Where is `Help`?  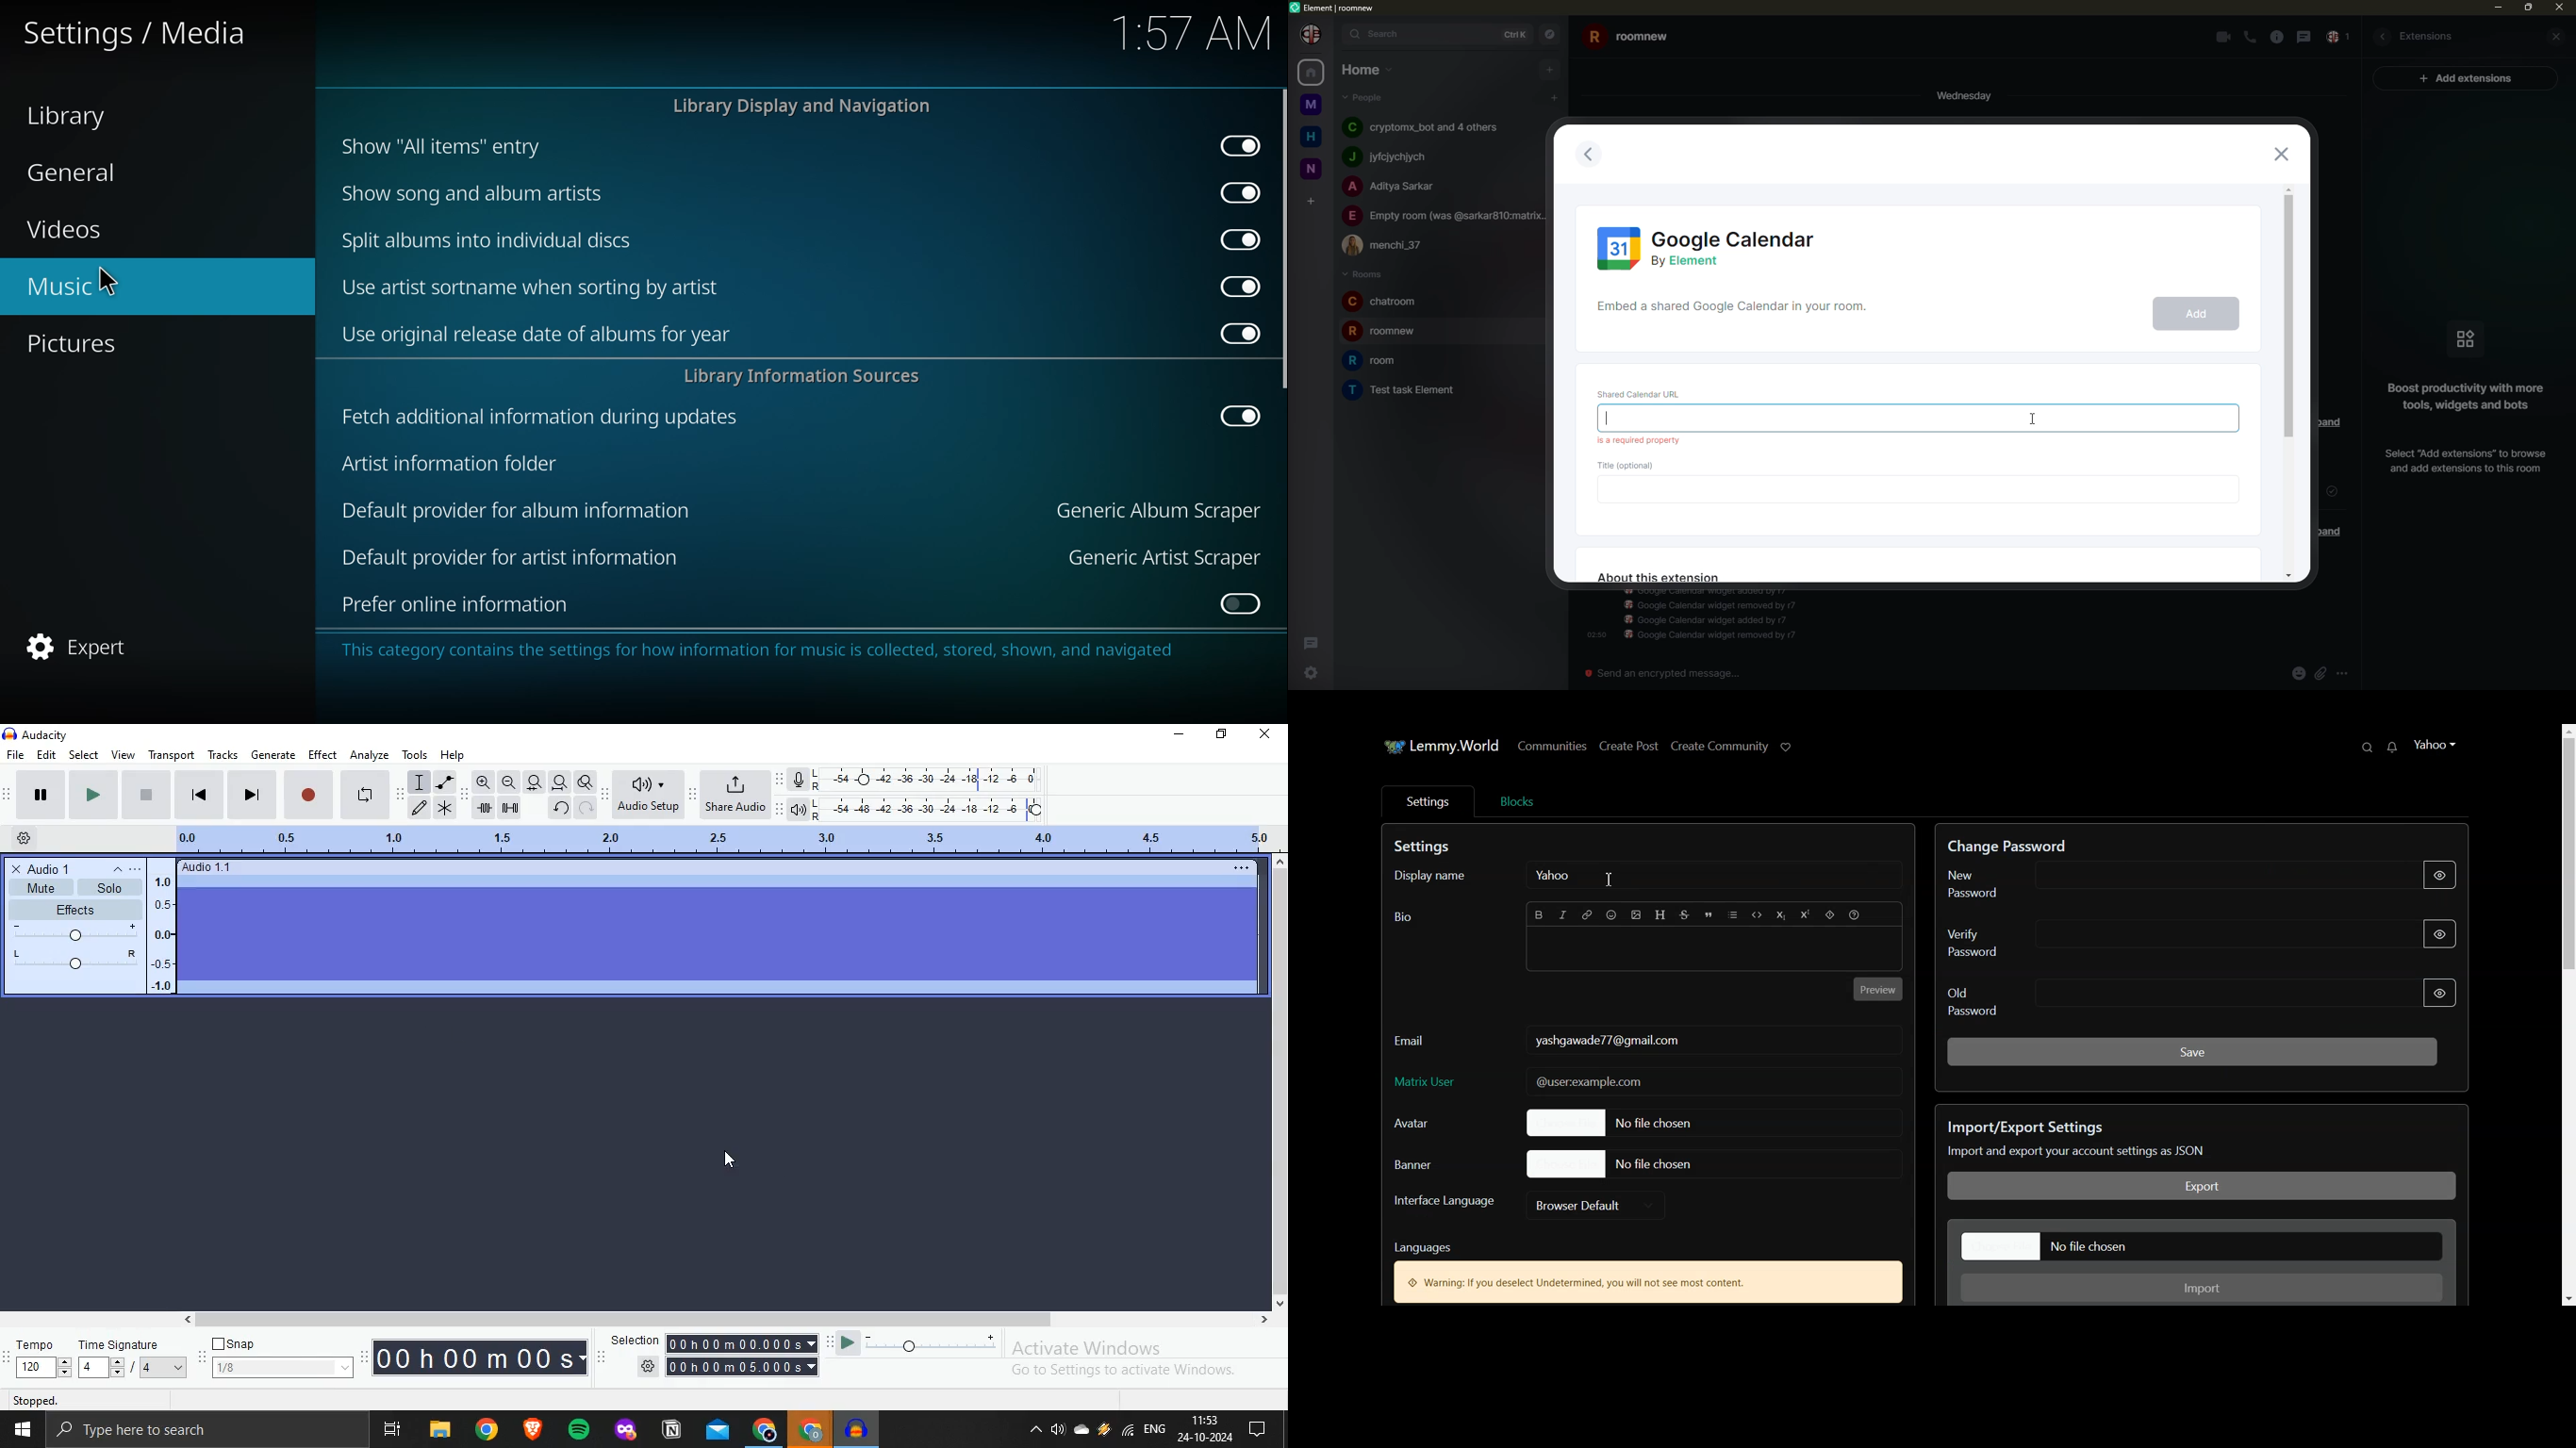 Help is located at coordinates (457, 754).